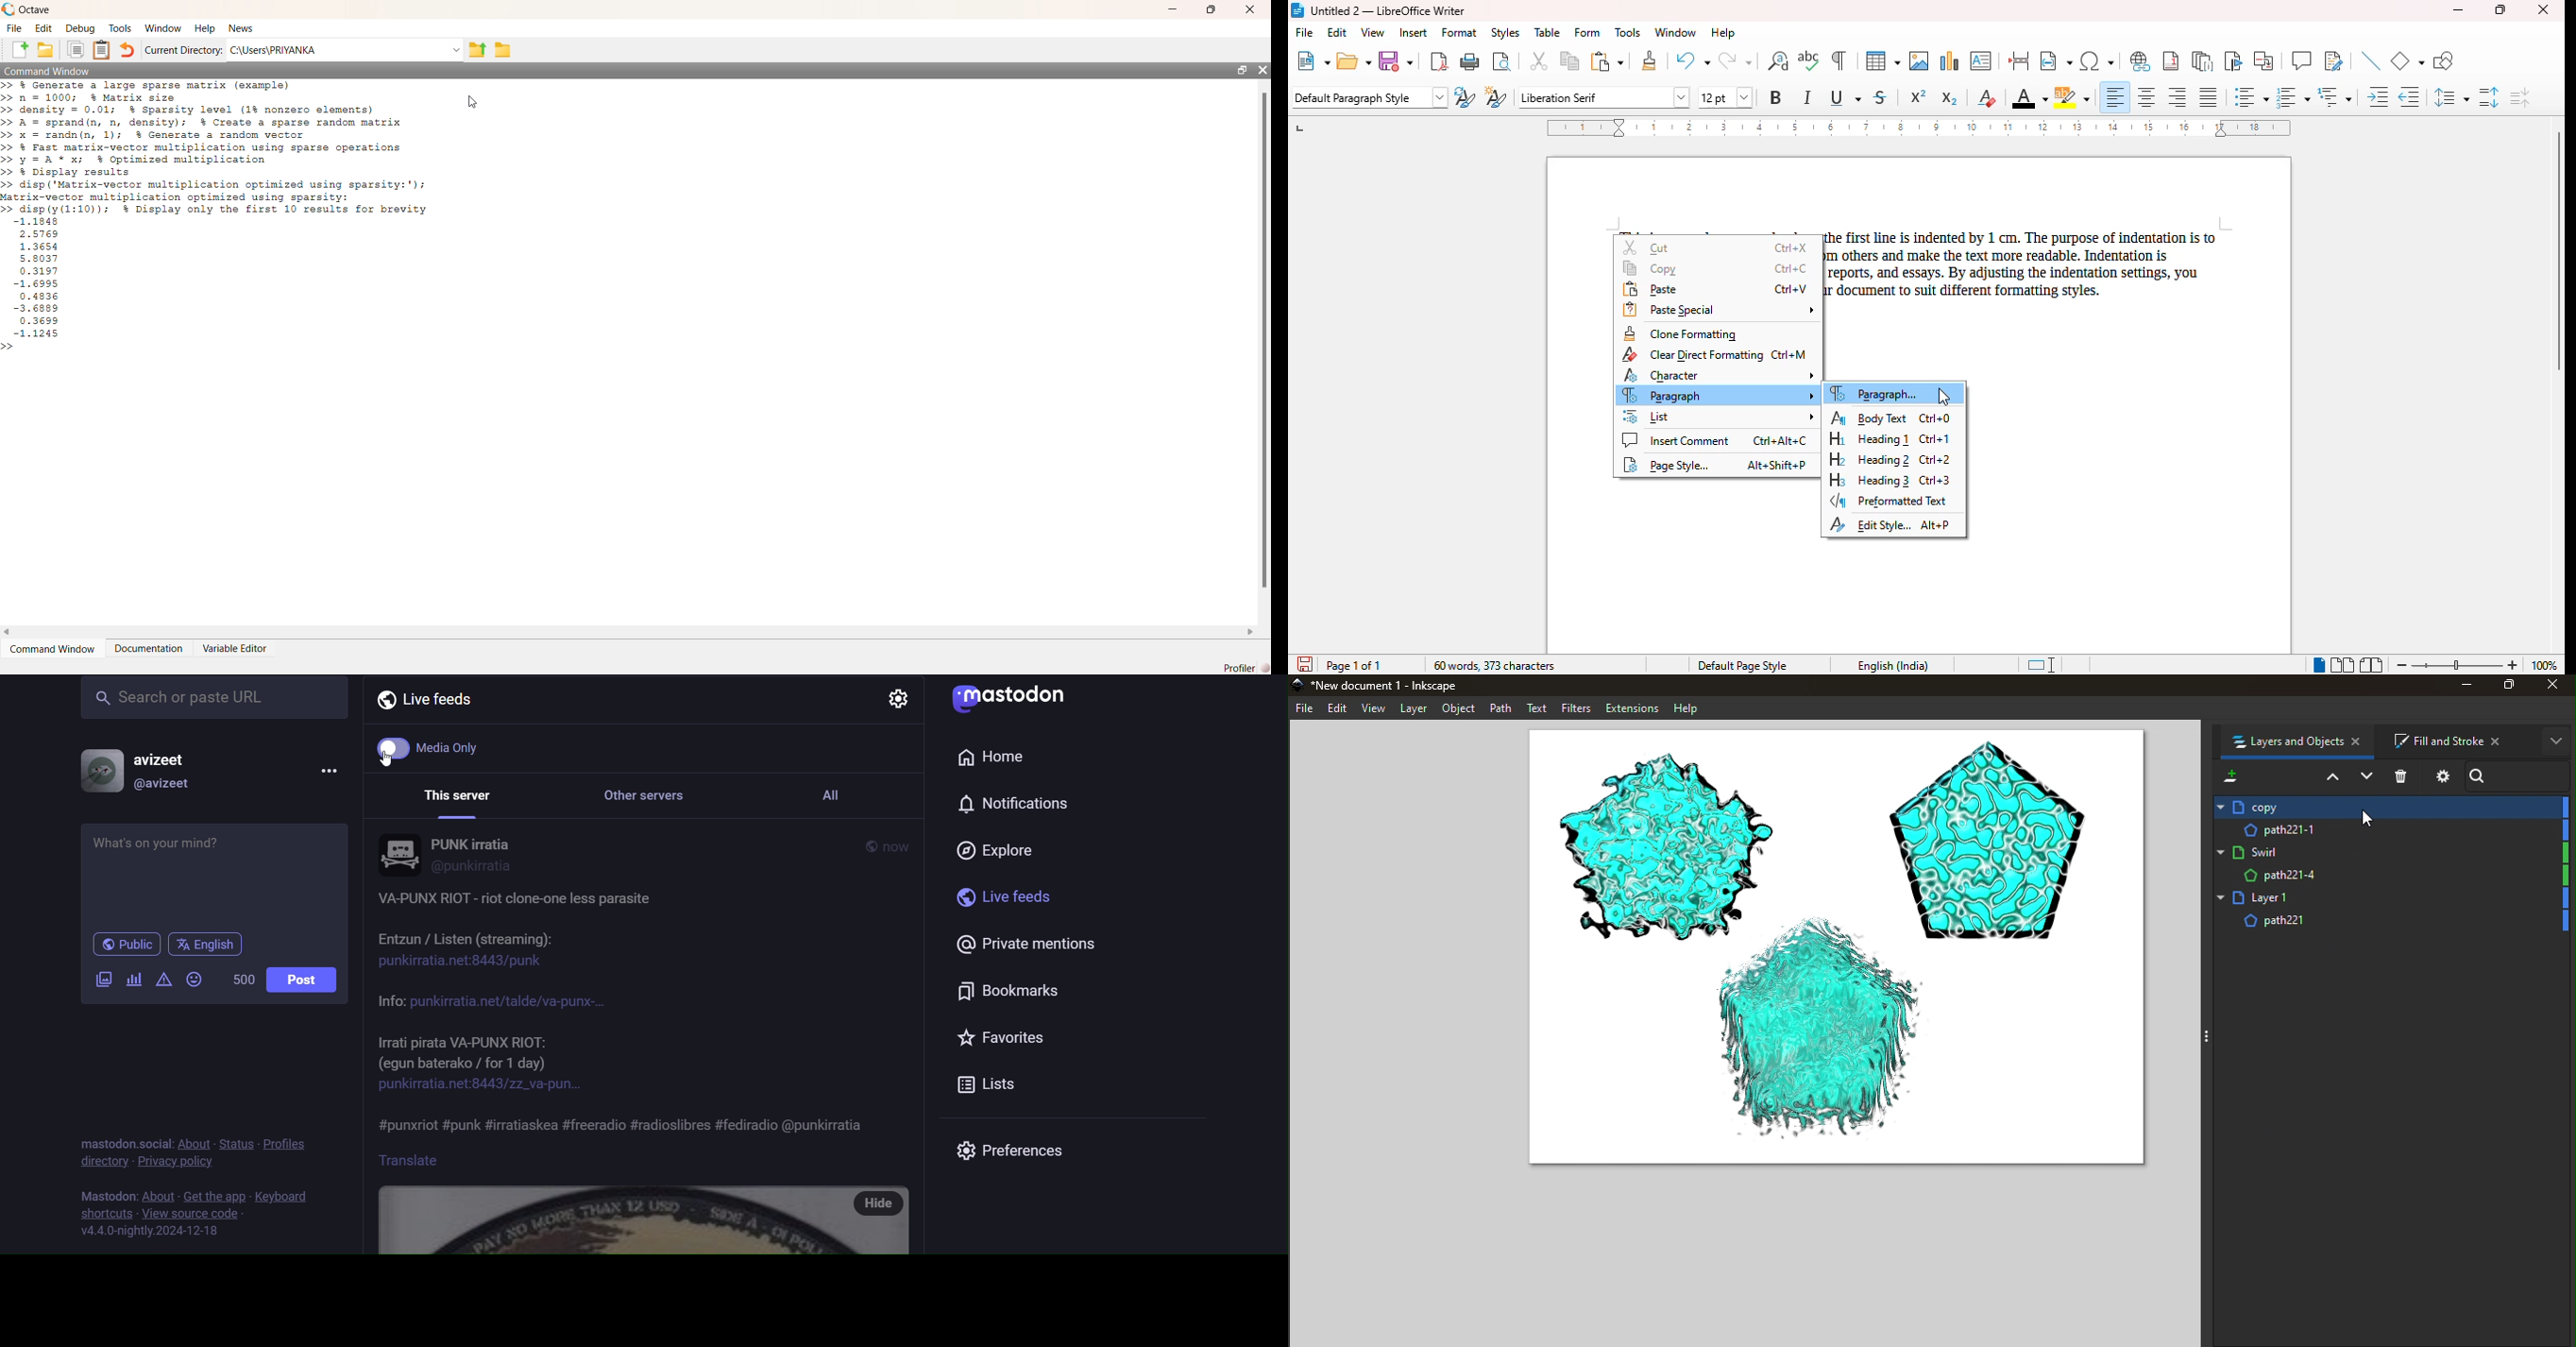 This screenshot has width=2576, height=1372. Describe the element at coordinates (1725, 97) in the screenshot. I see `font size` at that location.